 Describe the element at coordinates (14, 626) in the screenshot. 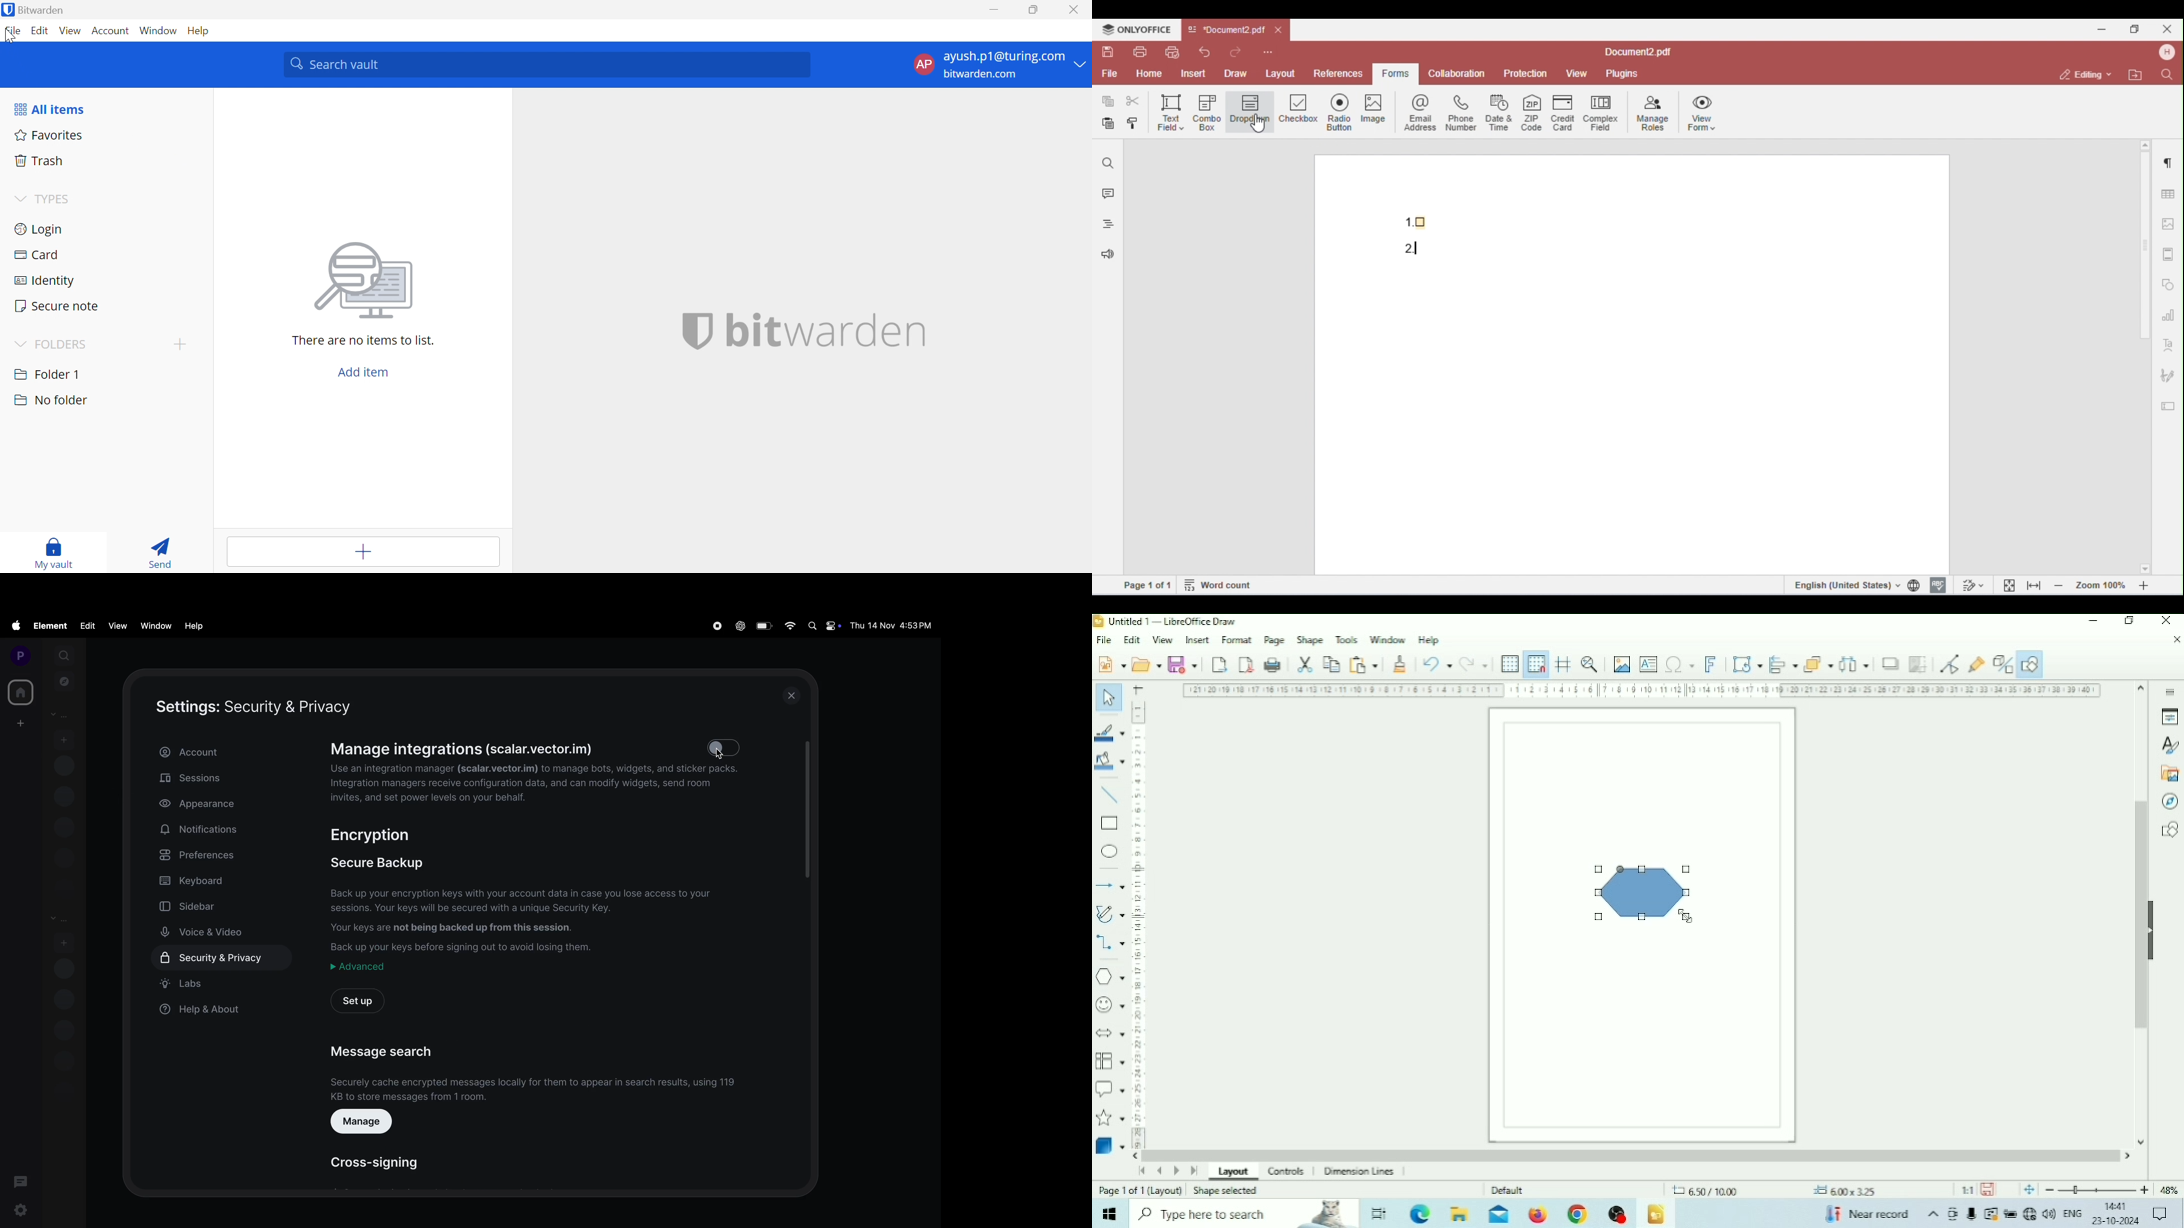

I see `apple menu` at that location.